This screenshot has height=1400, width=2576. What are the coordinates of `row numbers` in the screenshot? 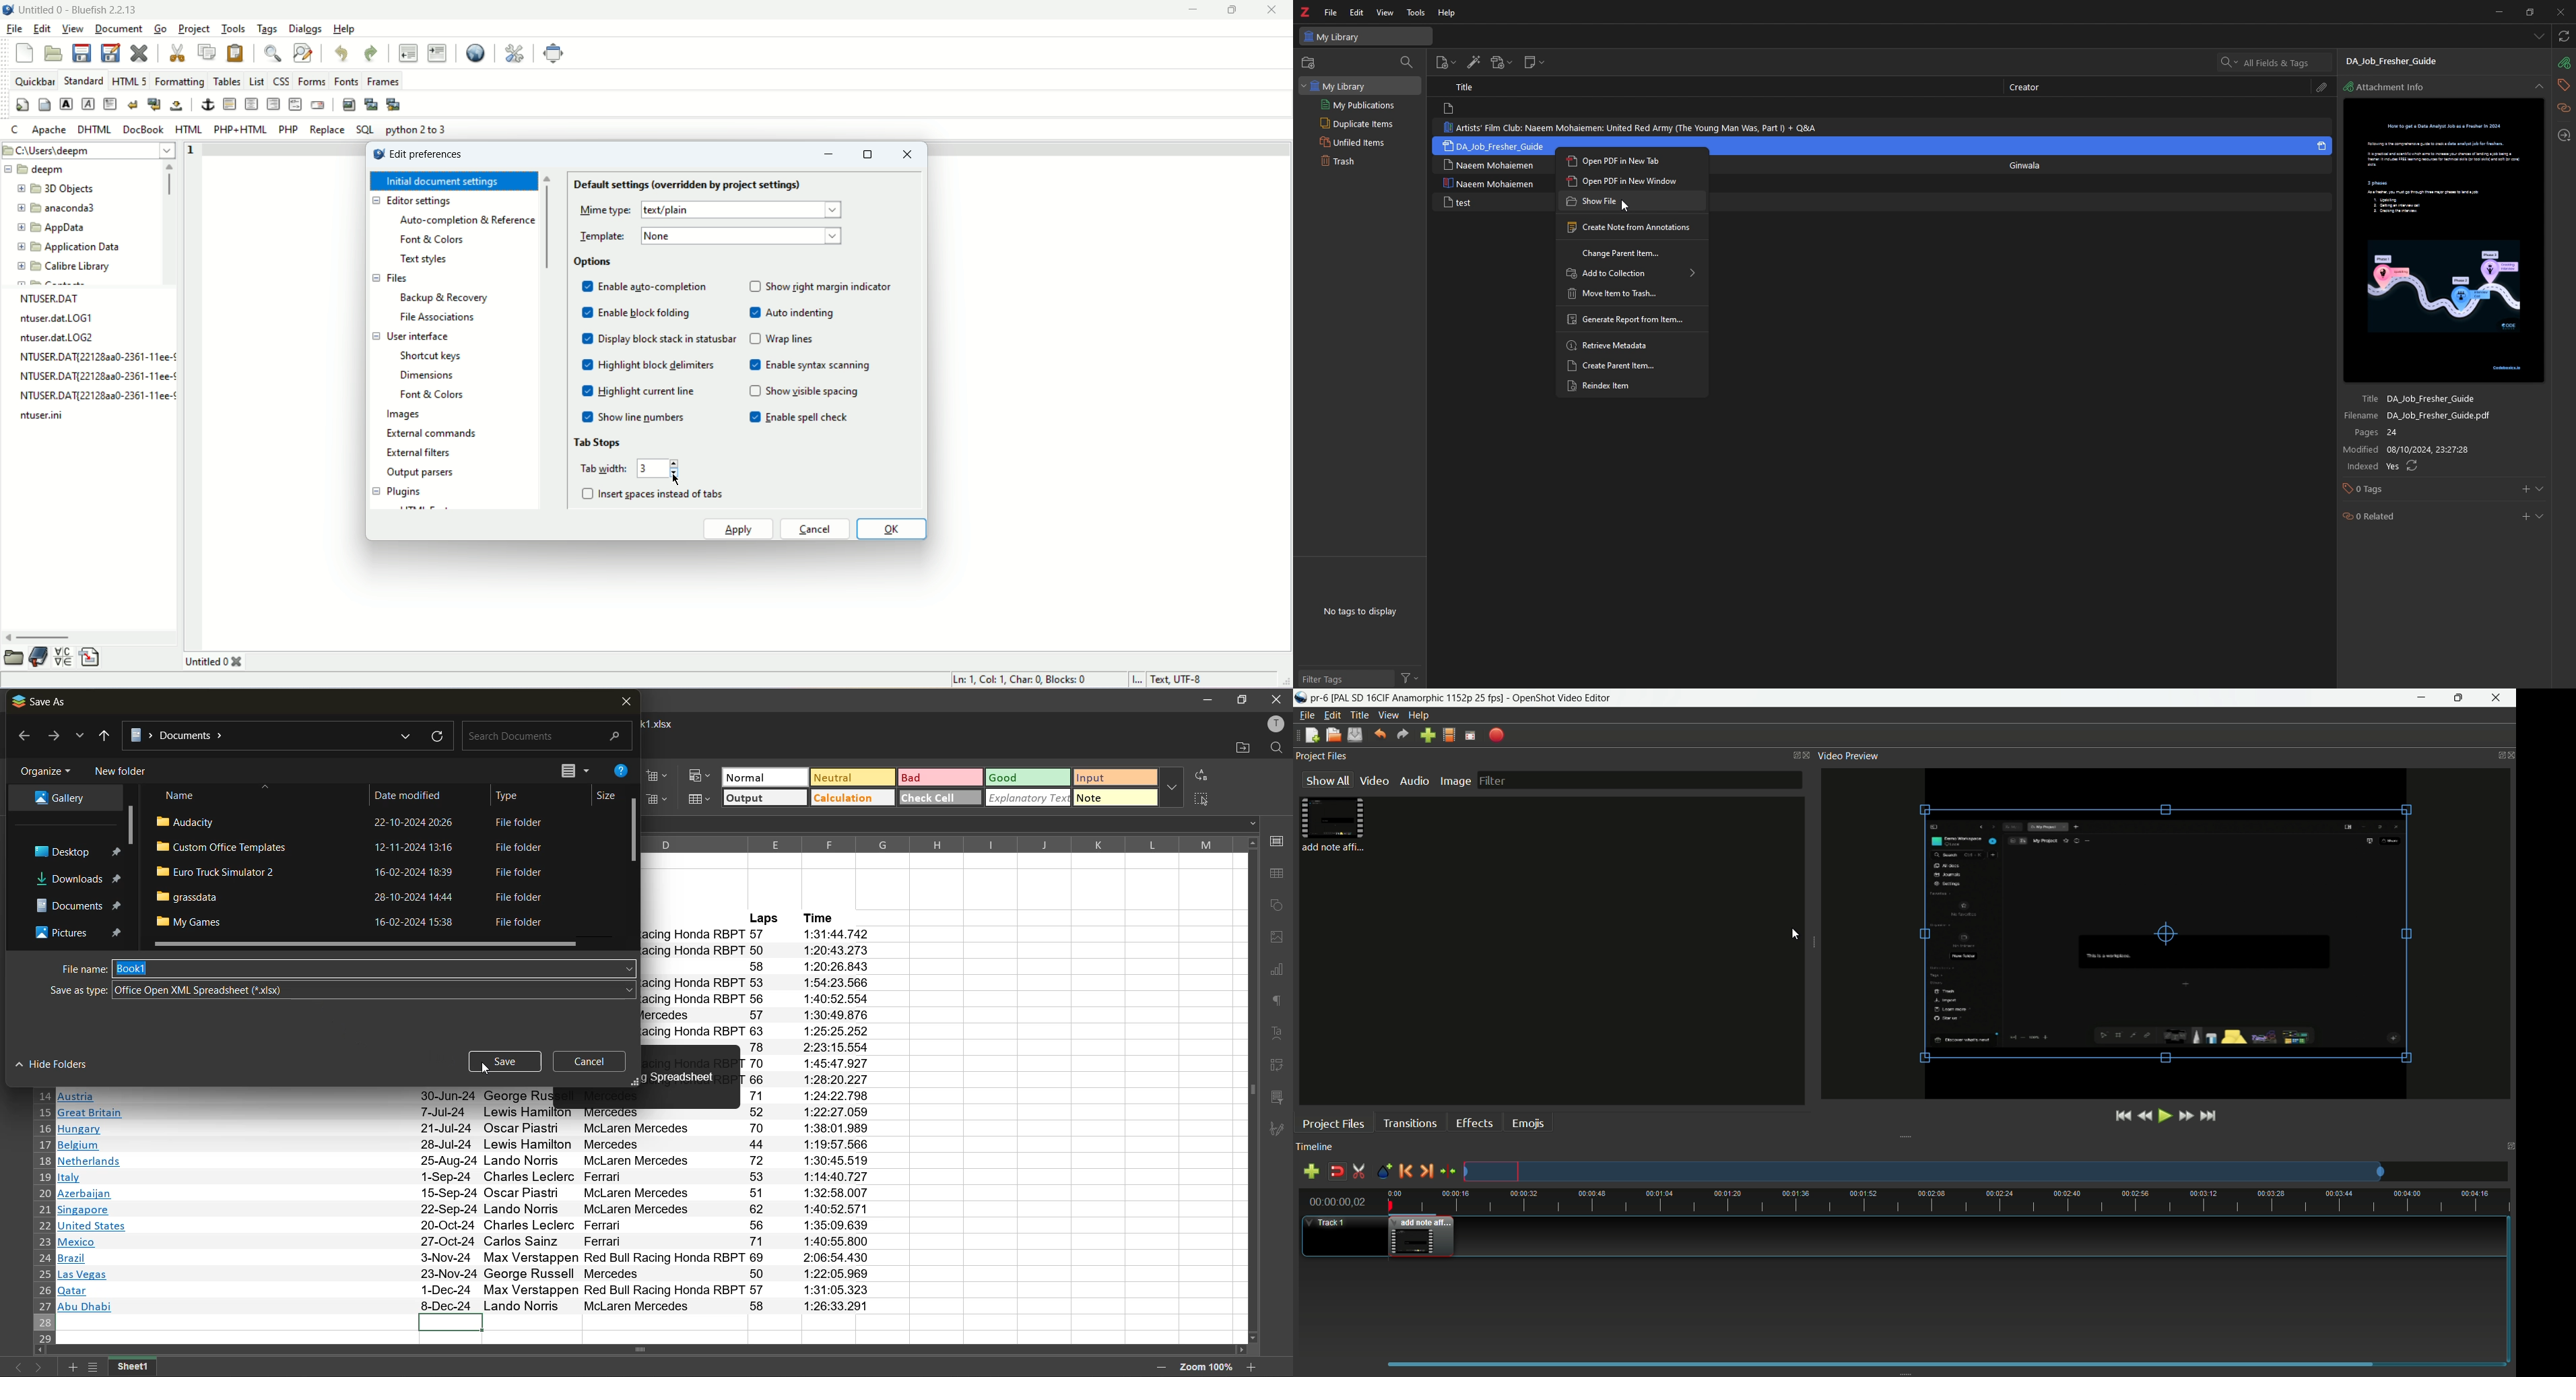 It's located at (43, 1215).